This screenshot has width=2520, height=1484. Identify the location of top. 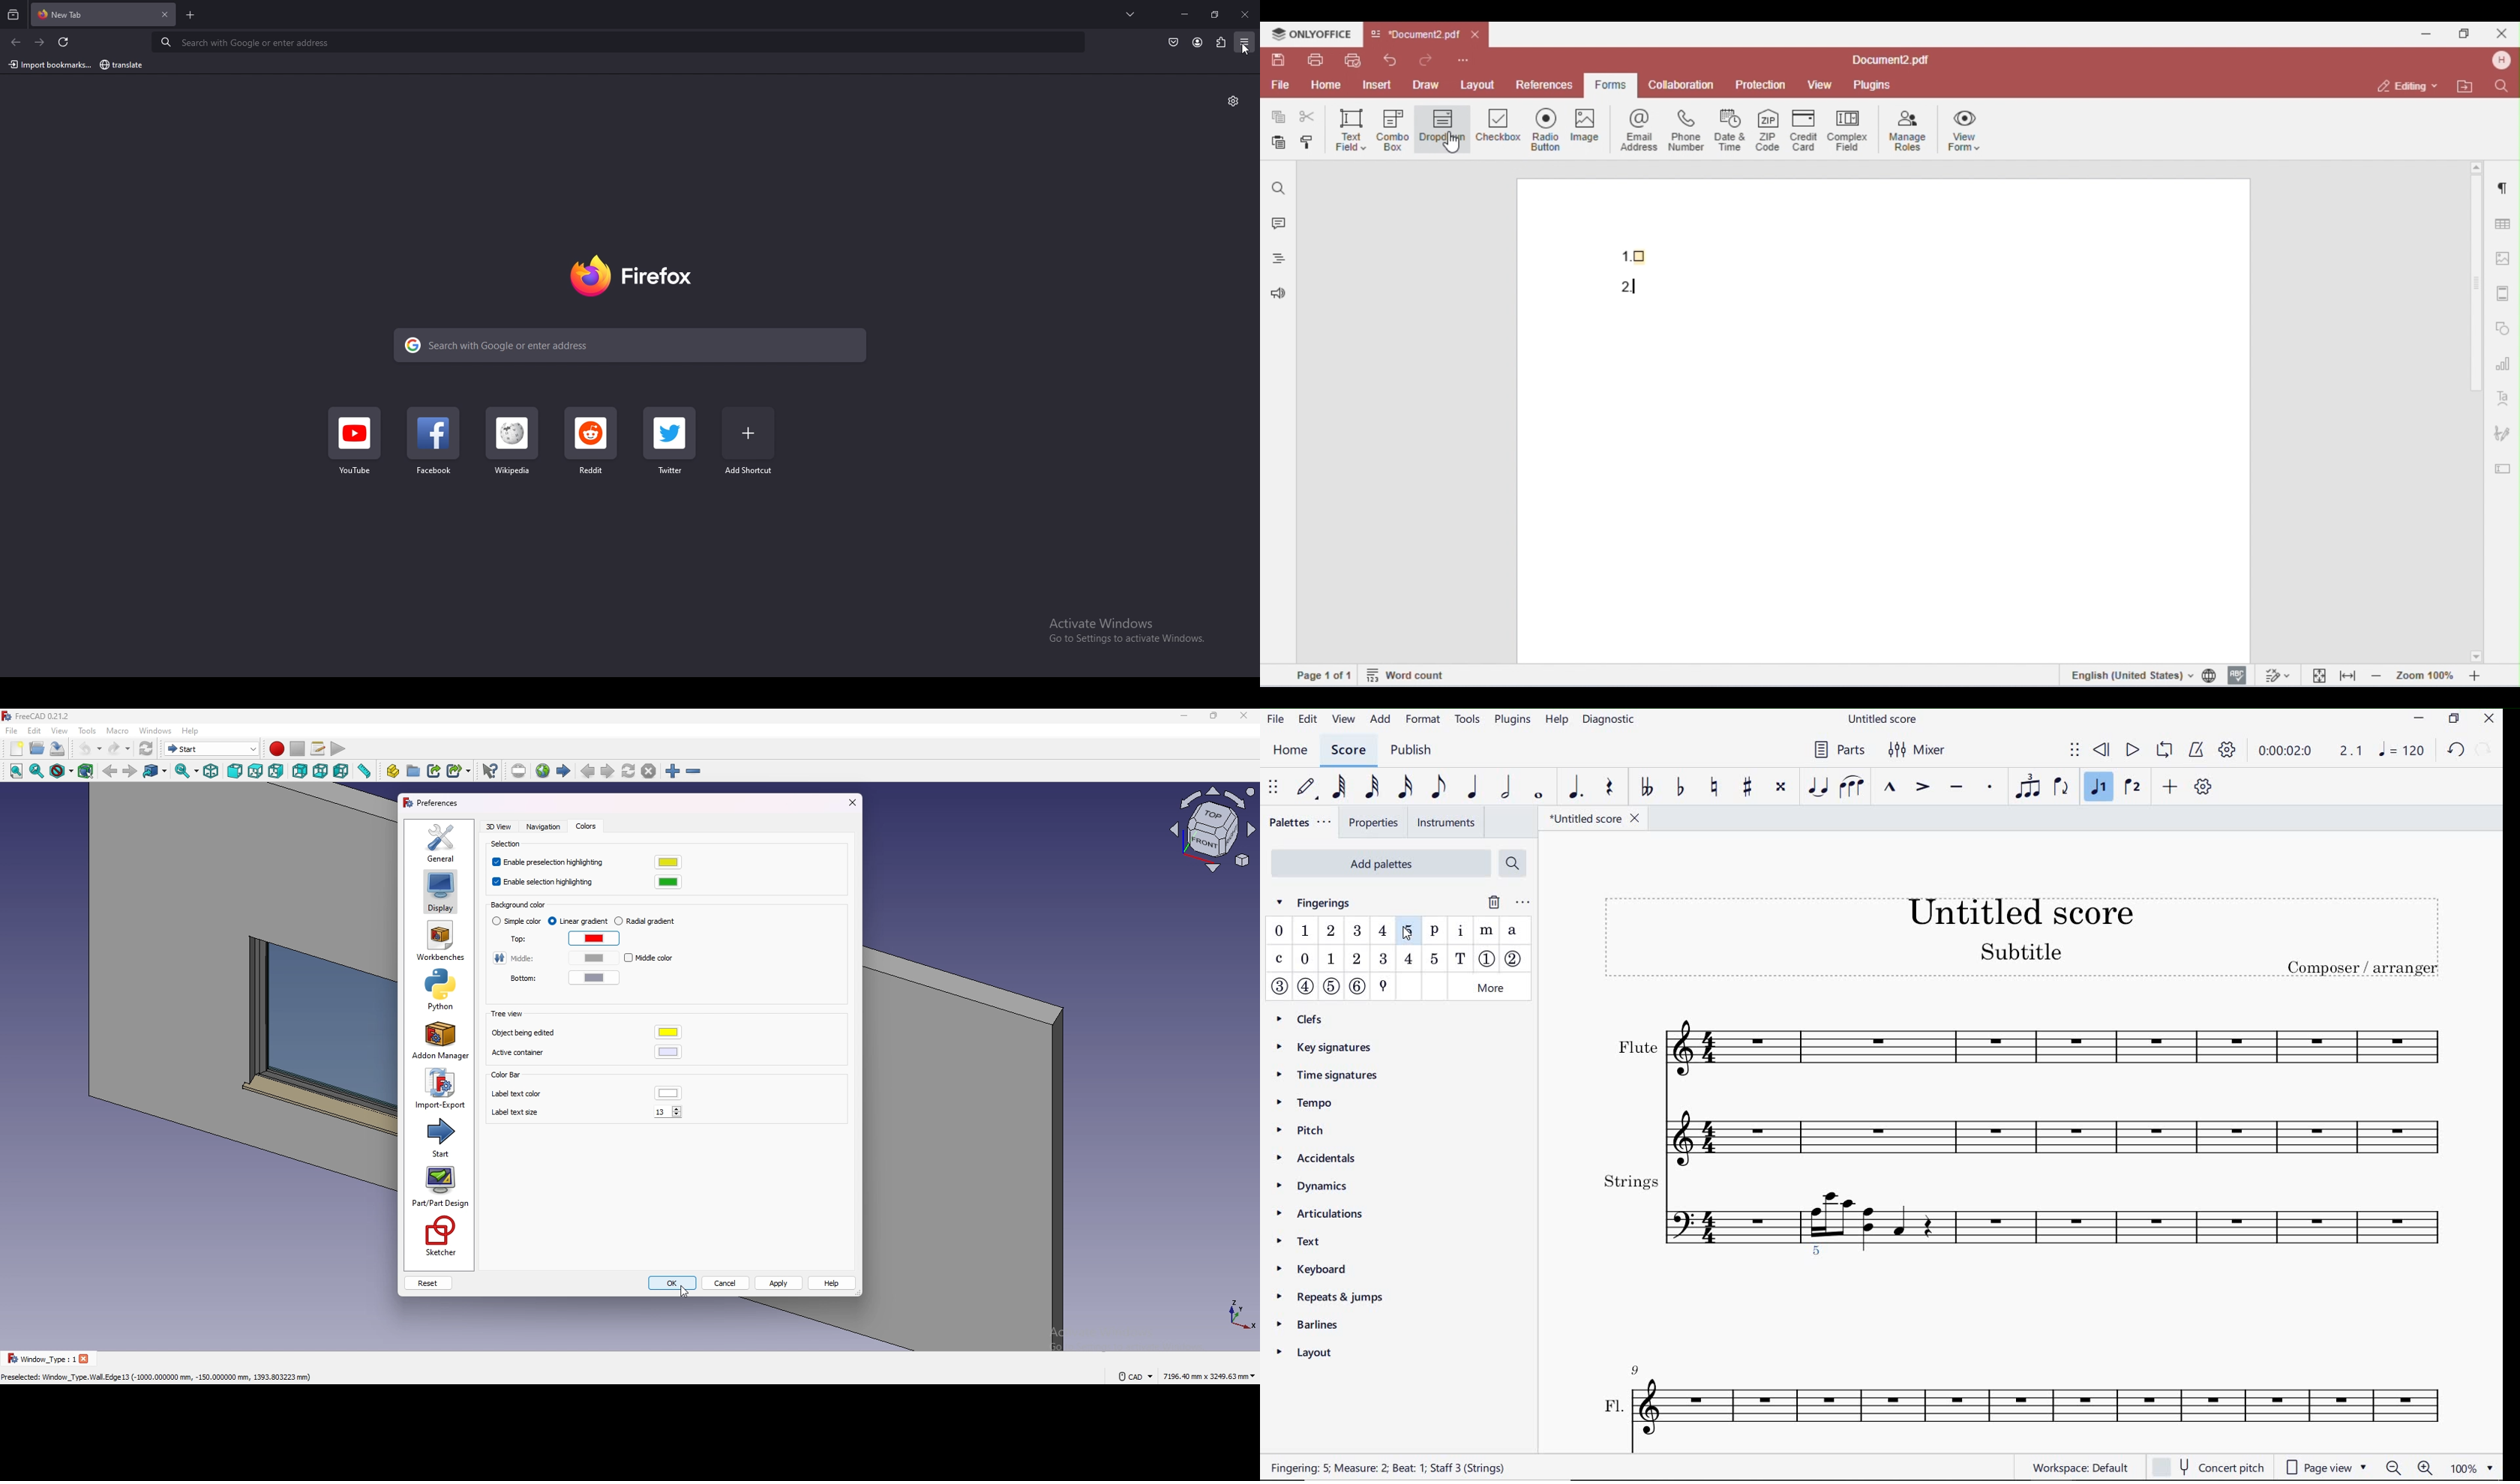
(255, 772).